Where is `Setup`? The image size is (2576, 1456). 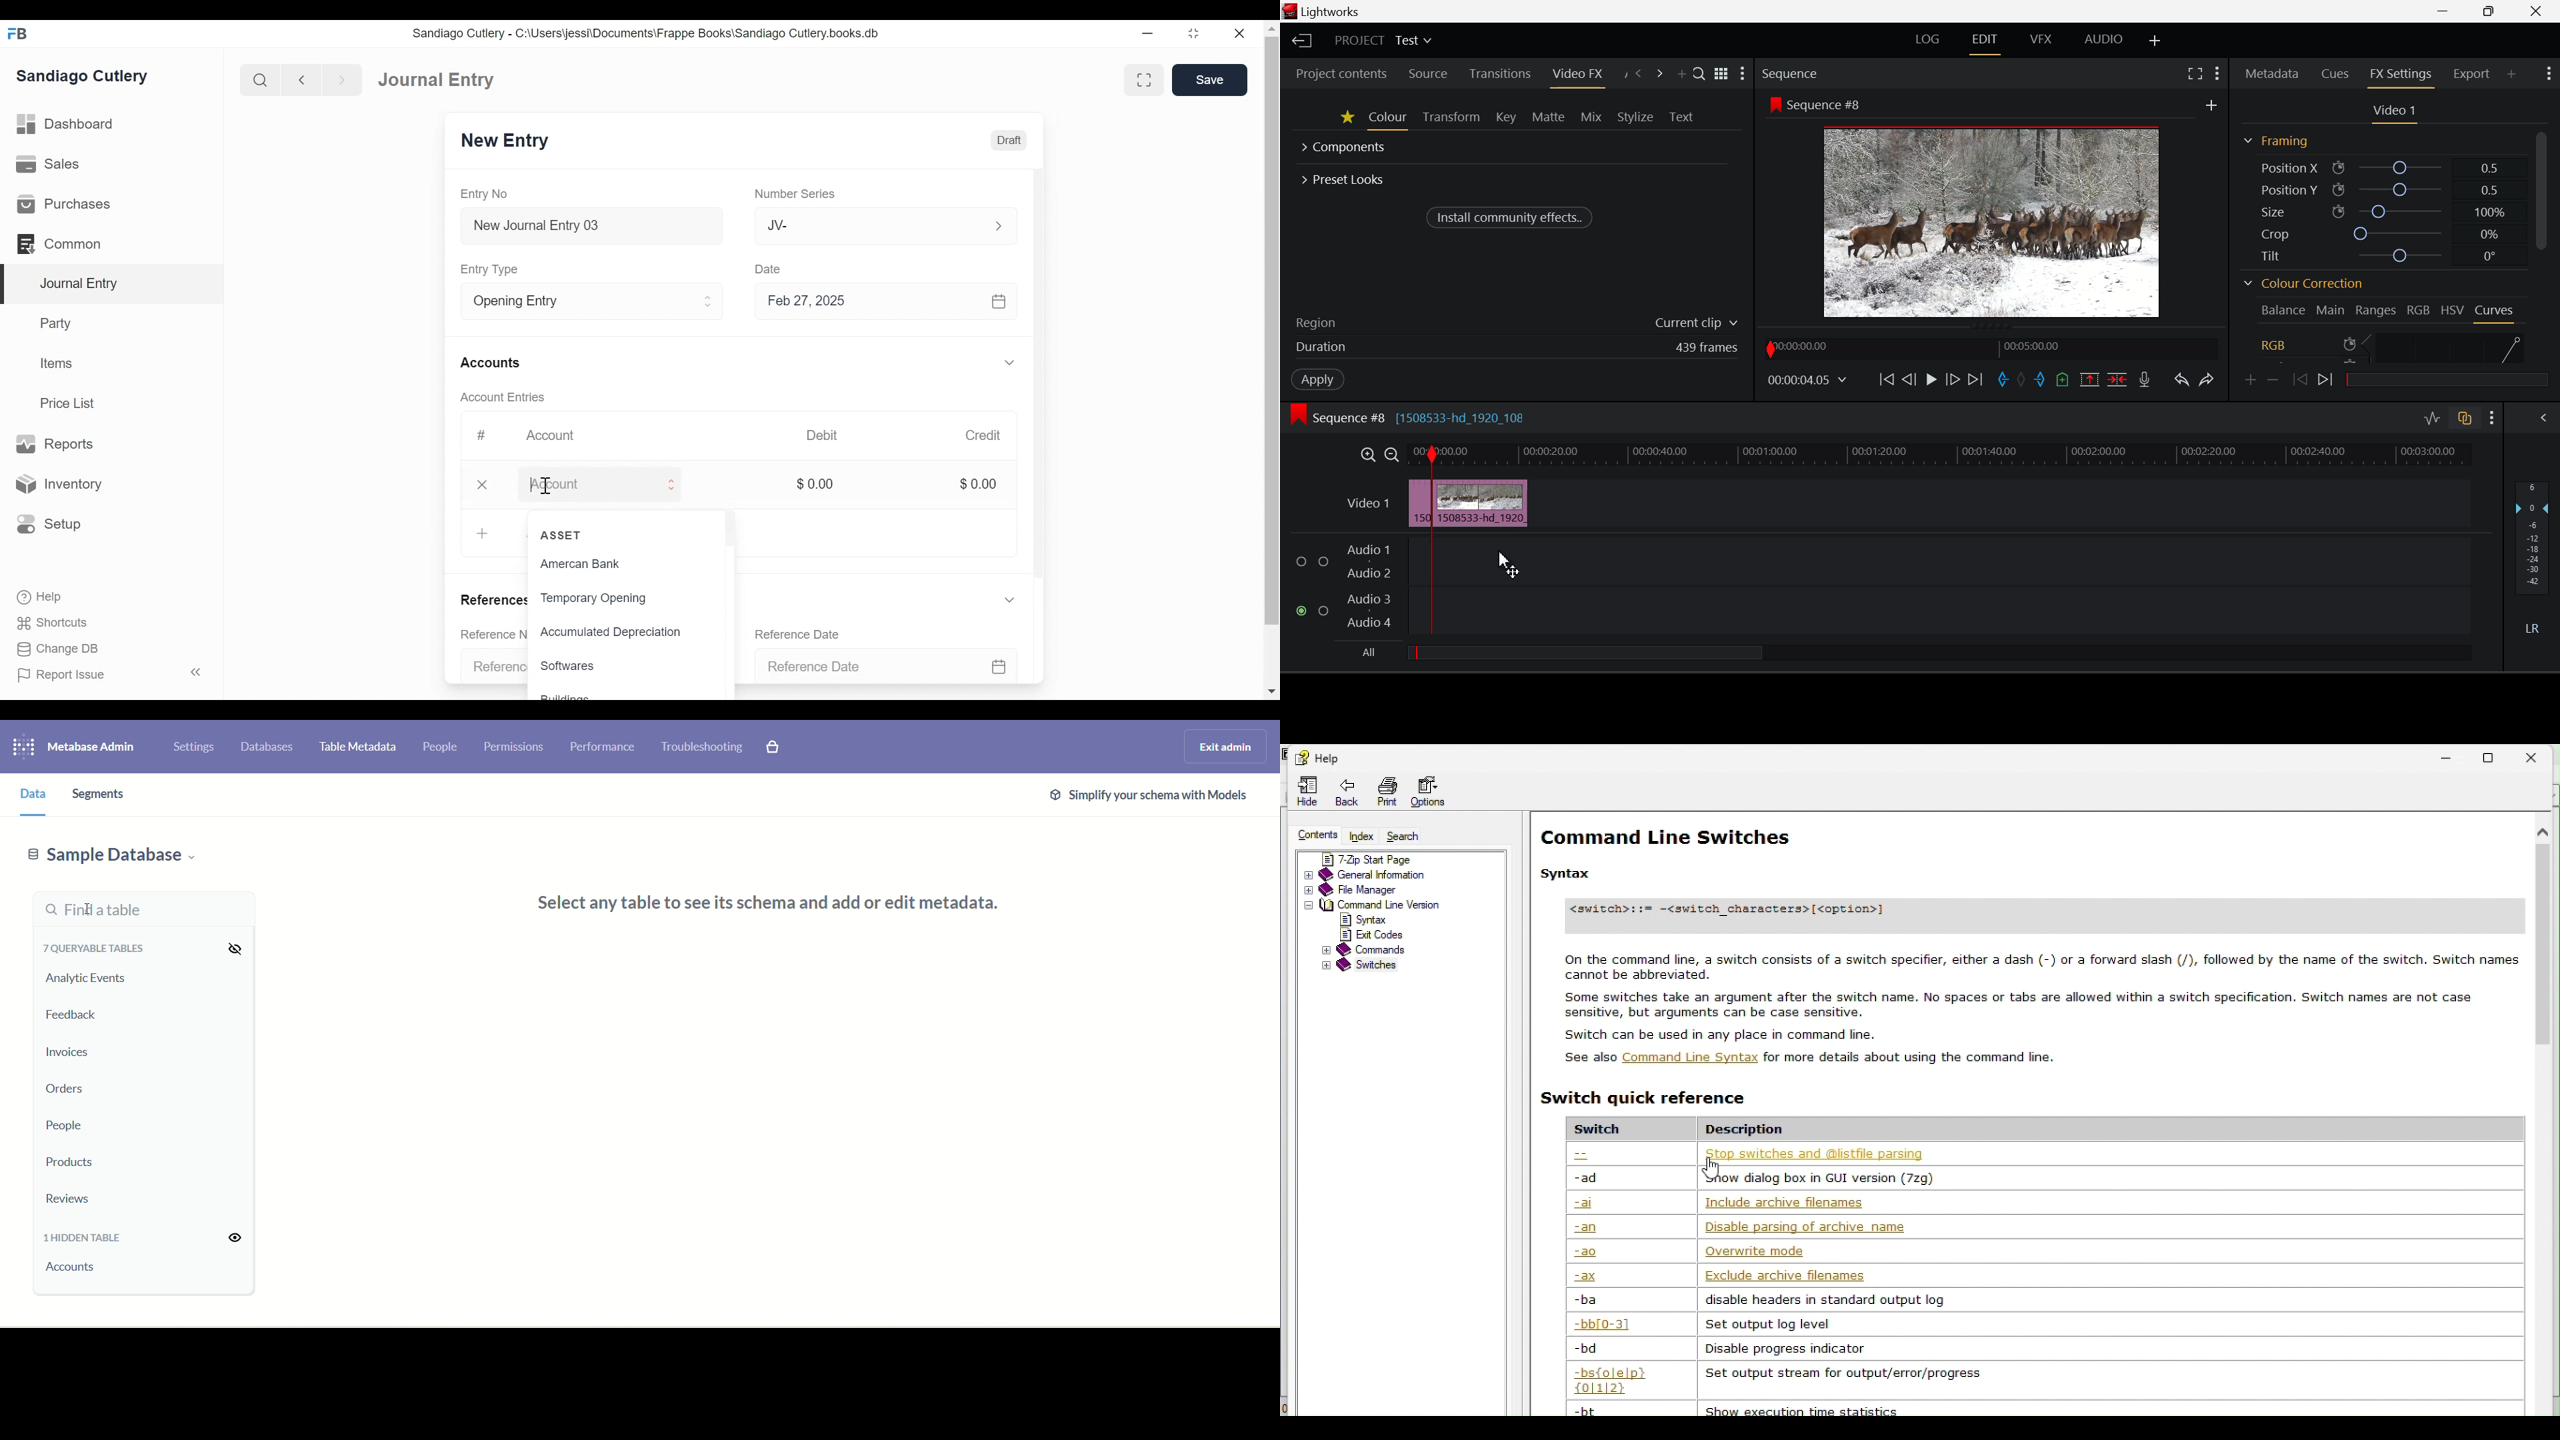
Setup is located at coordinates (49, 525).